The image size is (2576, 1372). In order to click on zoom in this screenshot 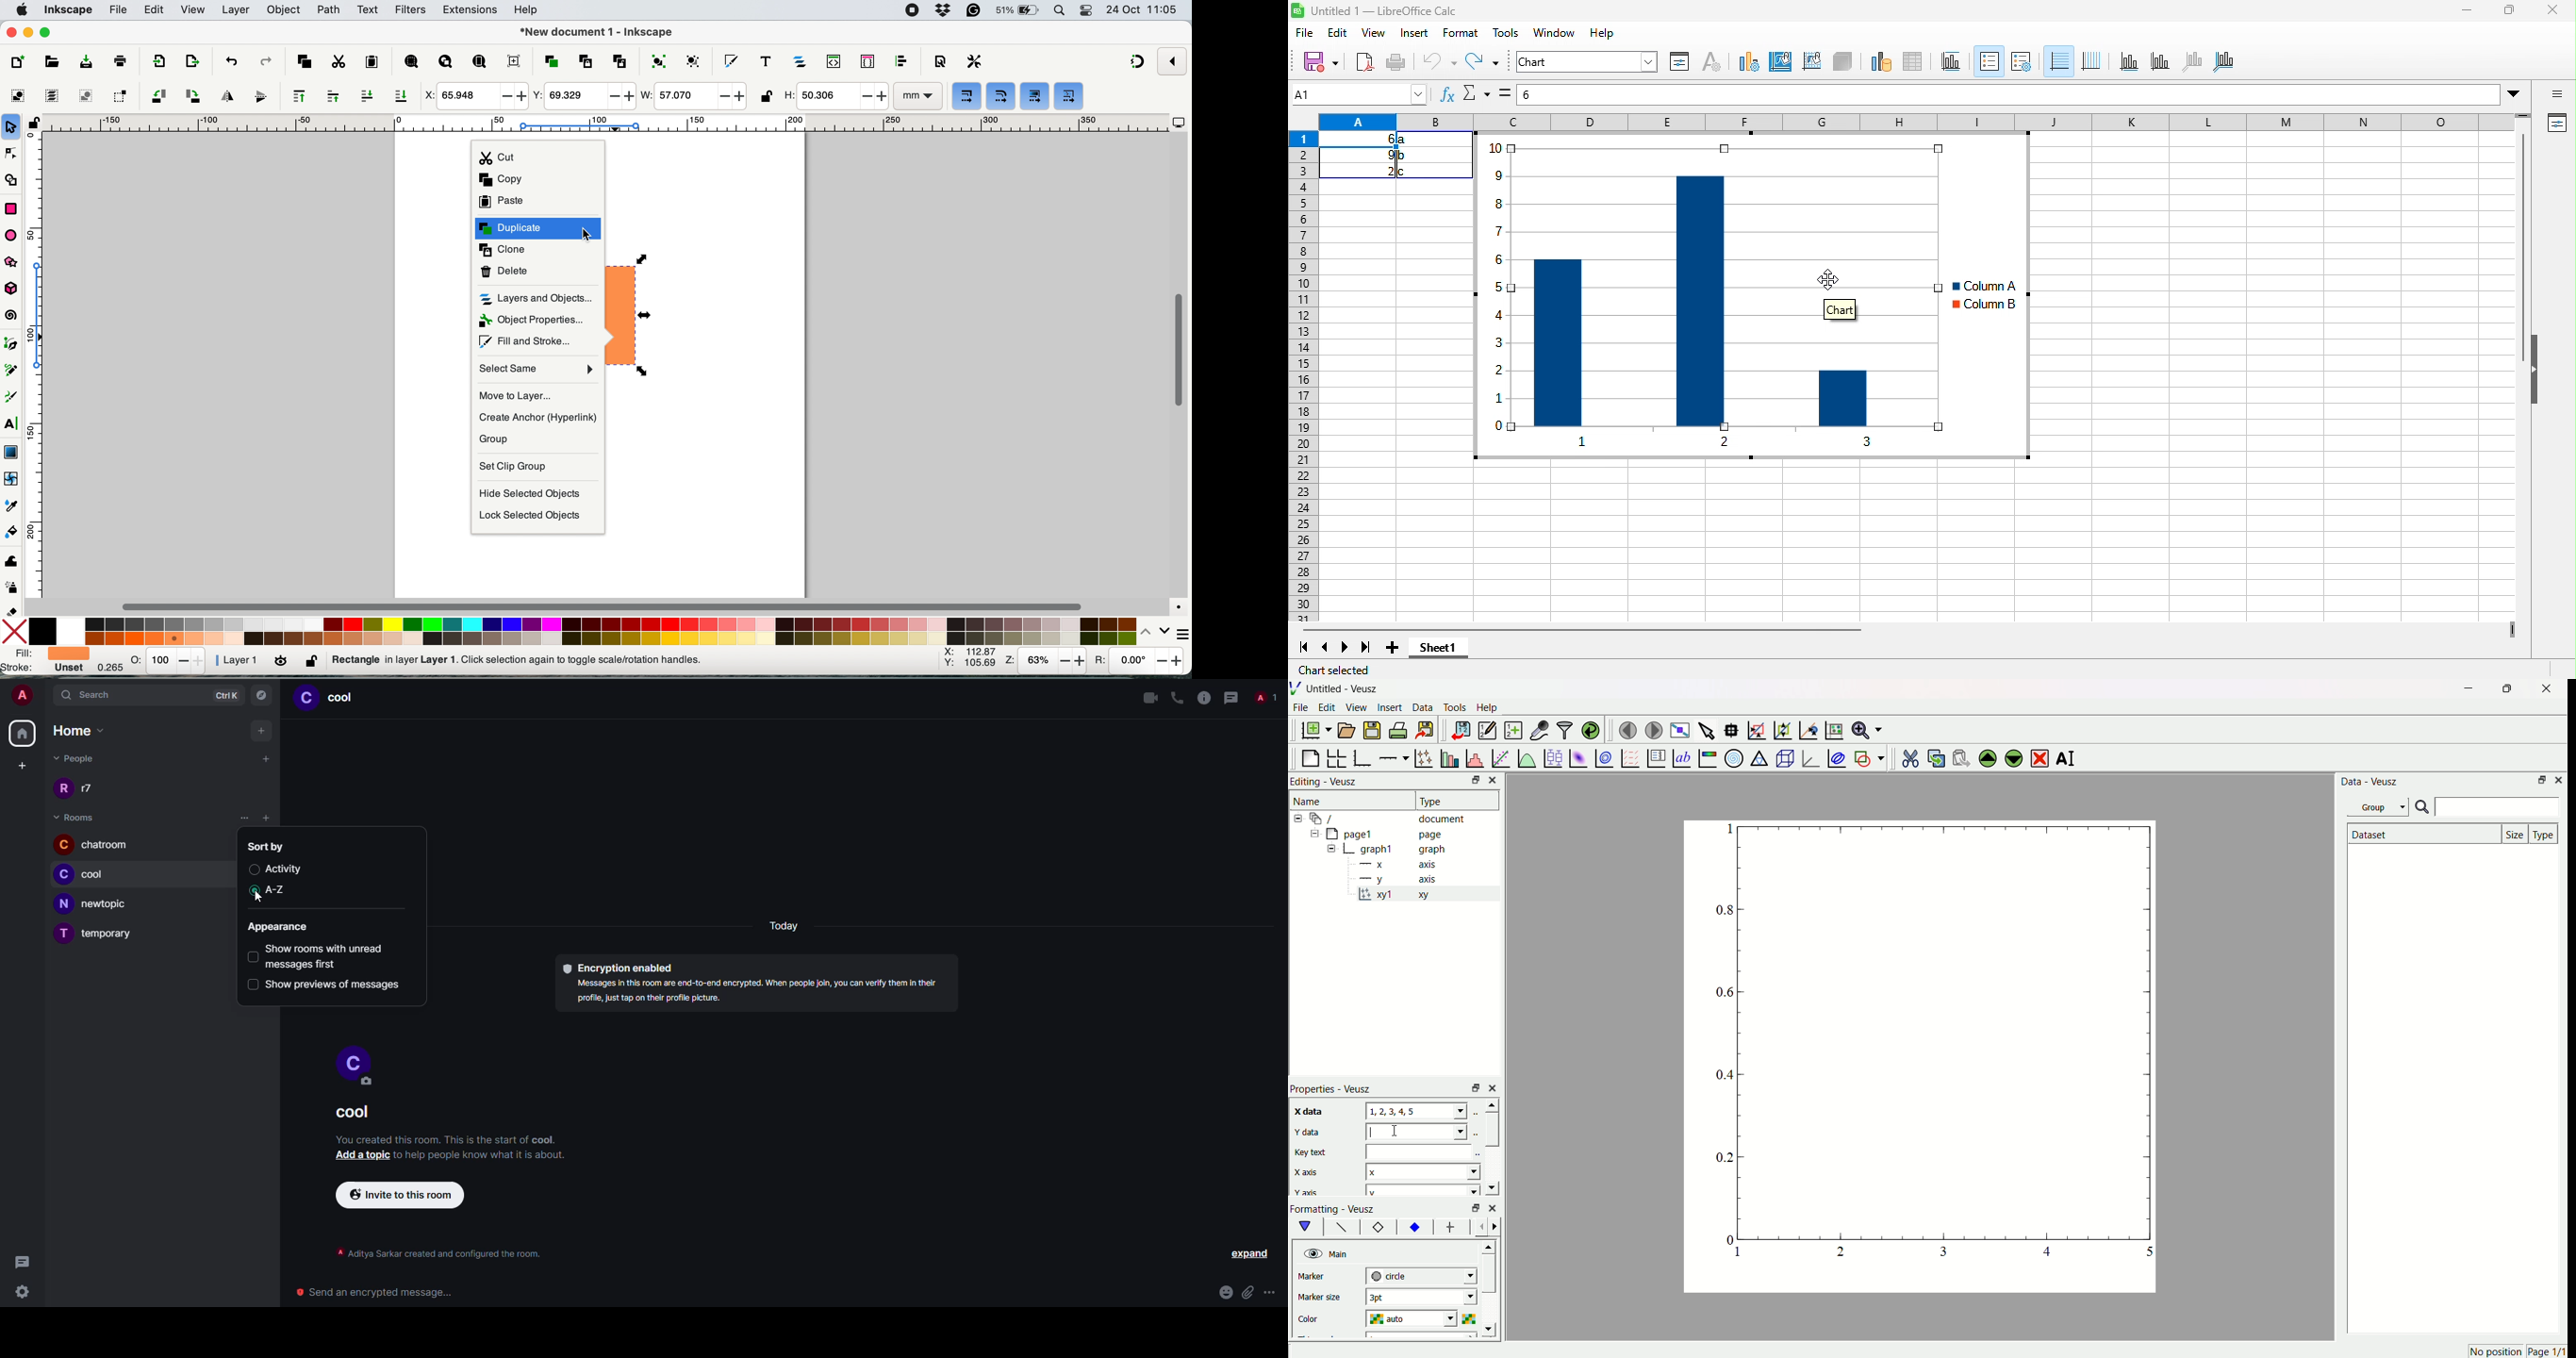, I will do `click(1046, 662)`.